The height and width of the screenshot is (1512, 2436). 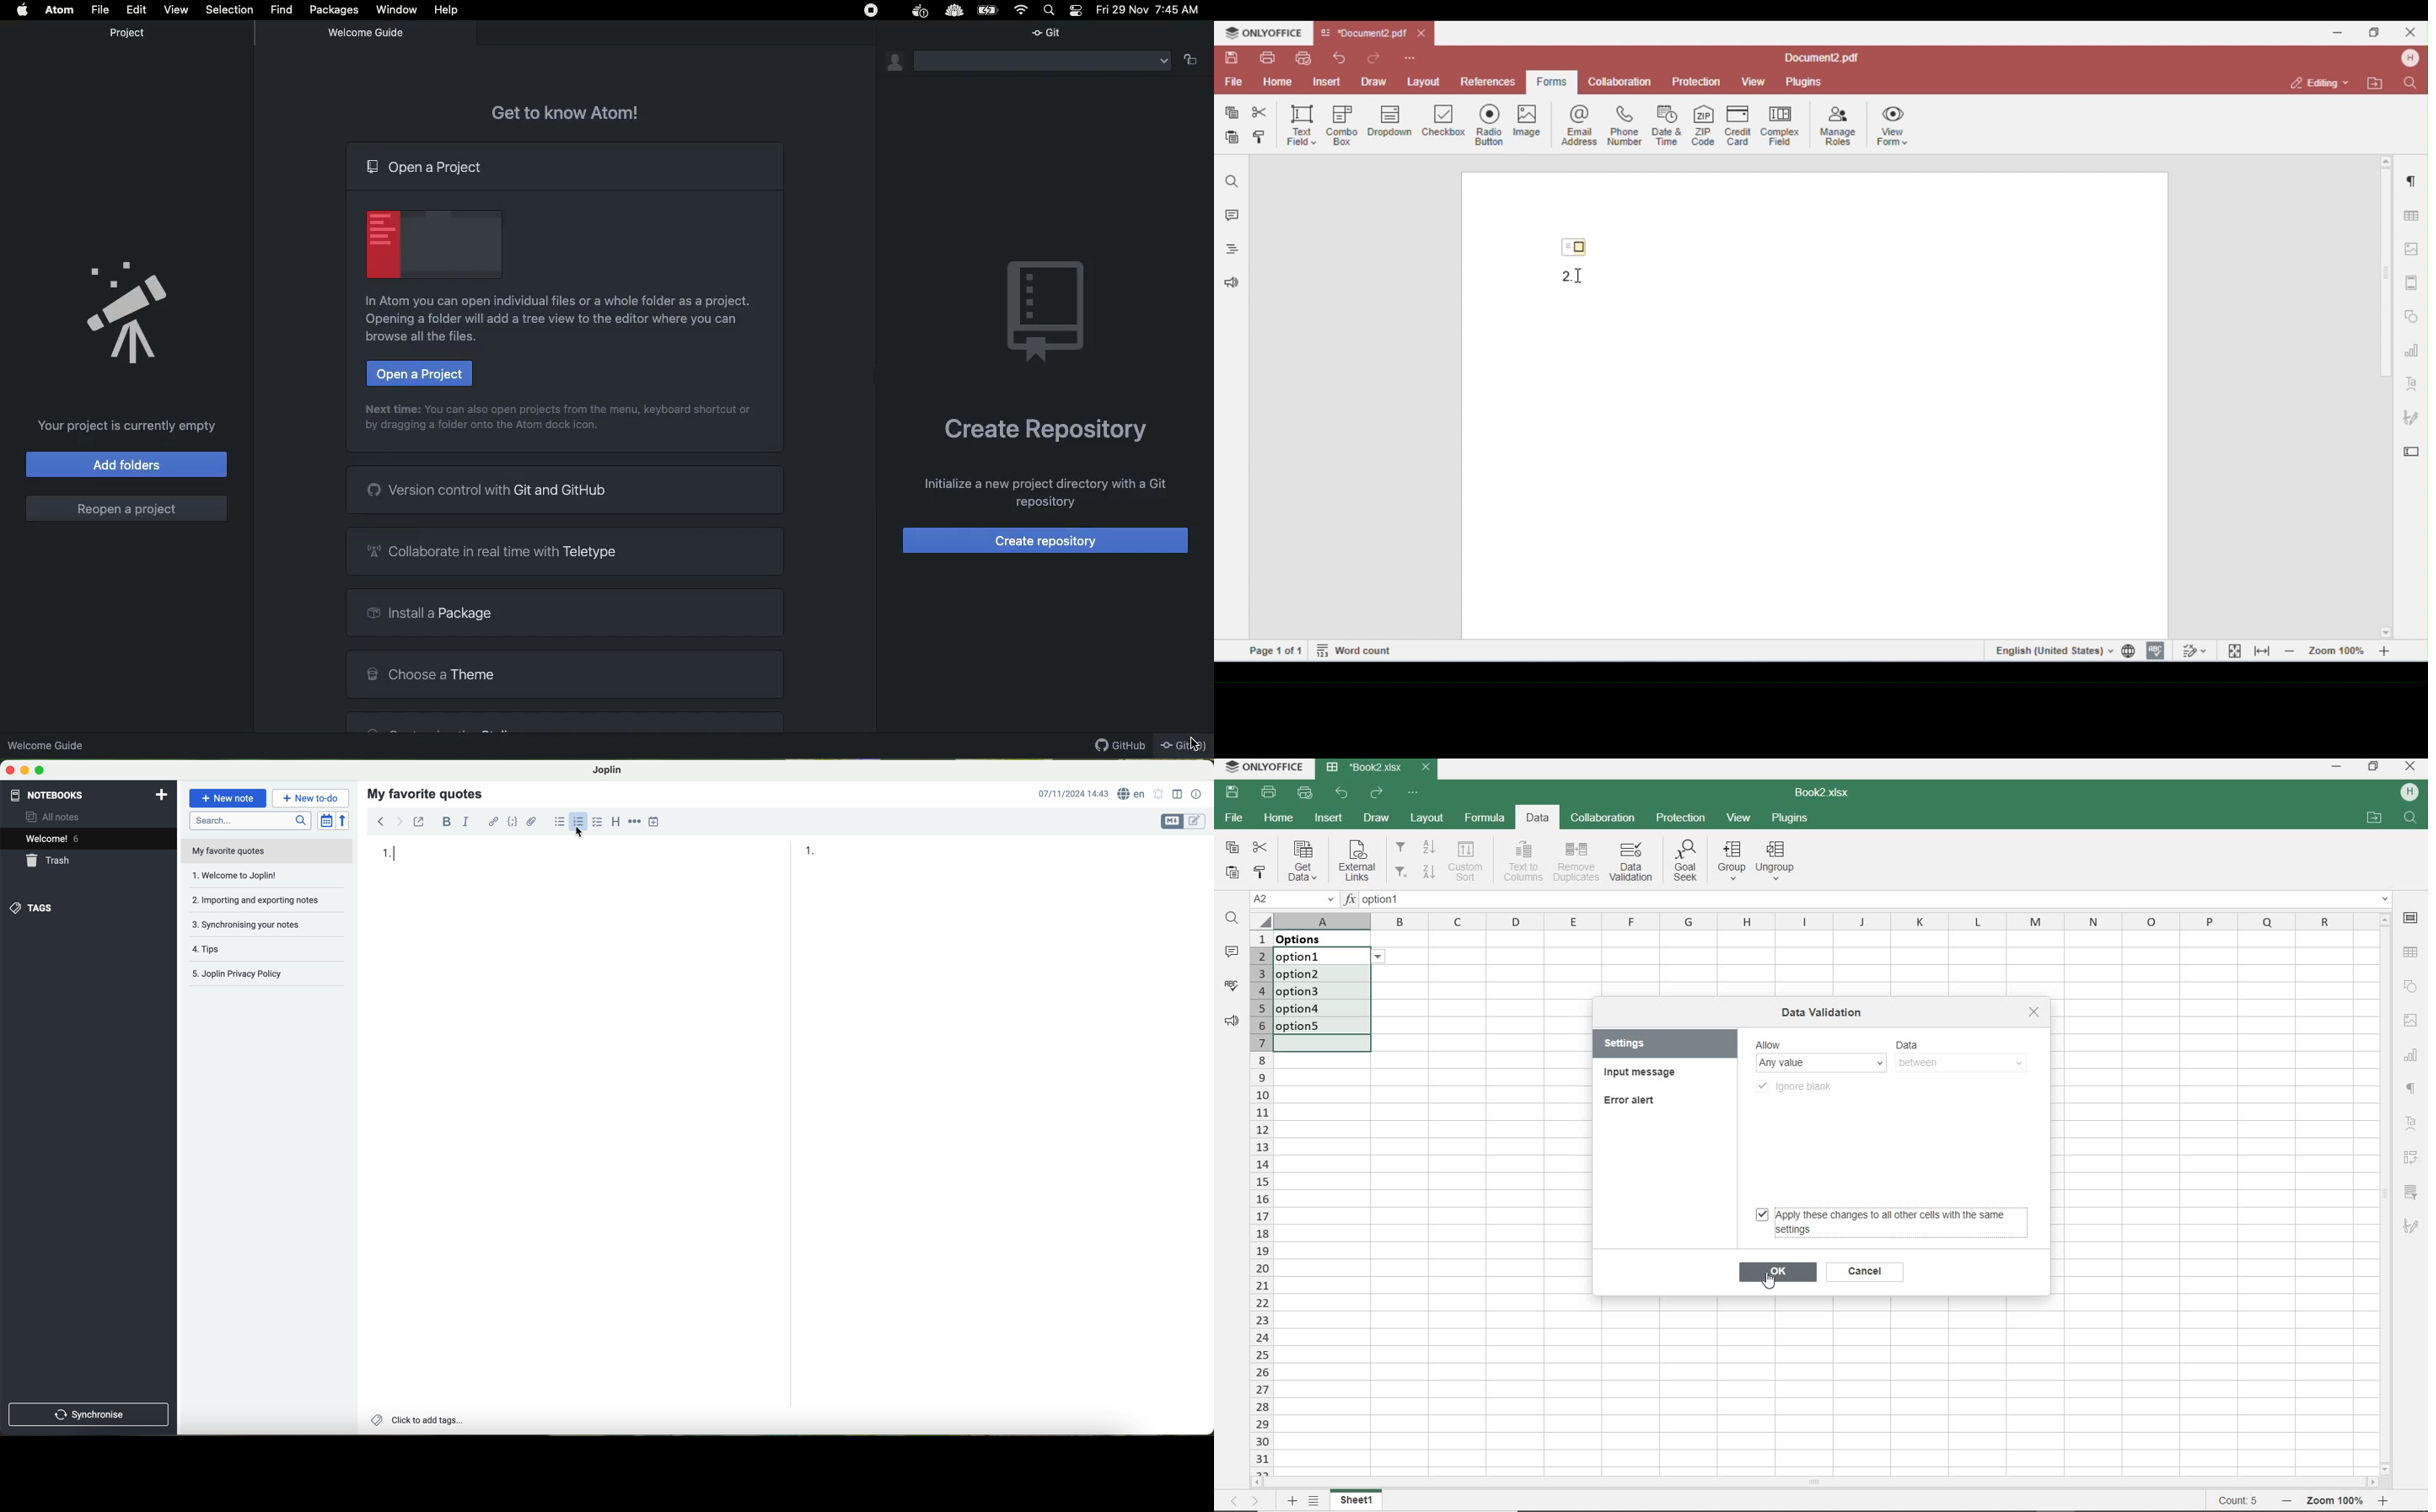 I want to click on Joplin, so click(x=606, y=769).